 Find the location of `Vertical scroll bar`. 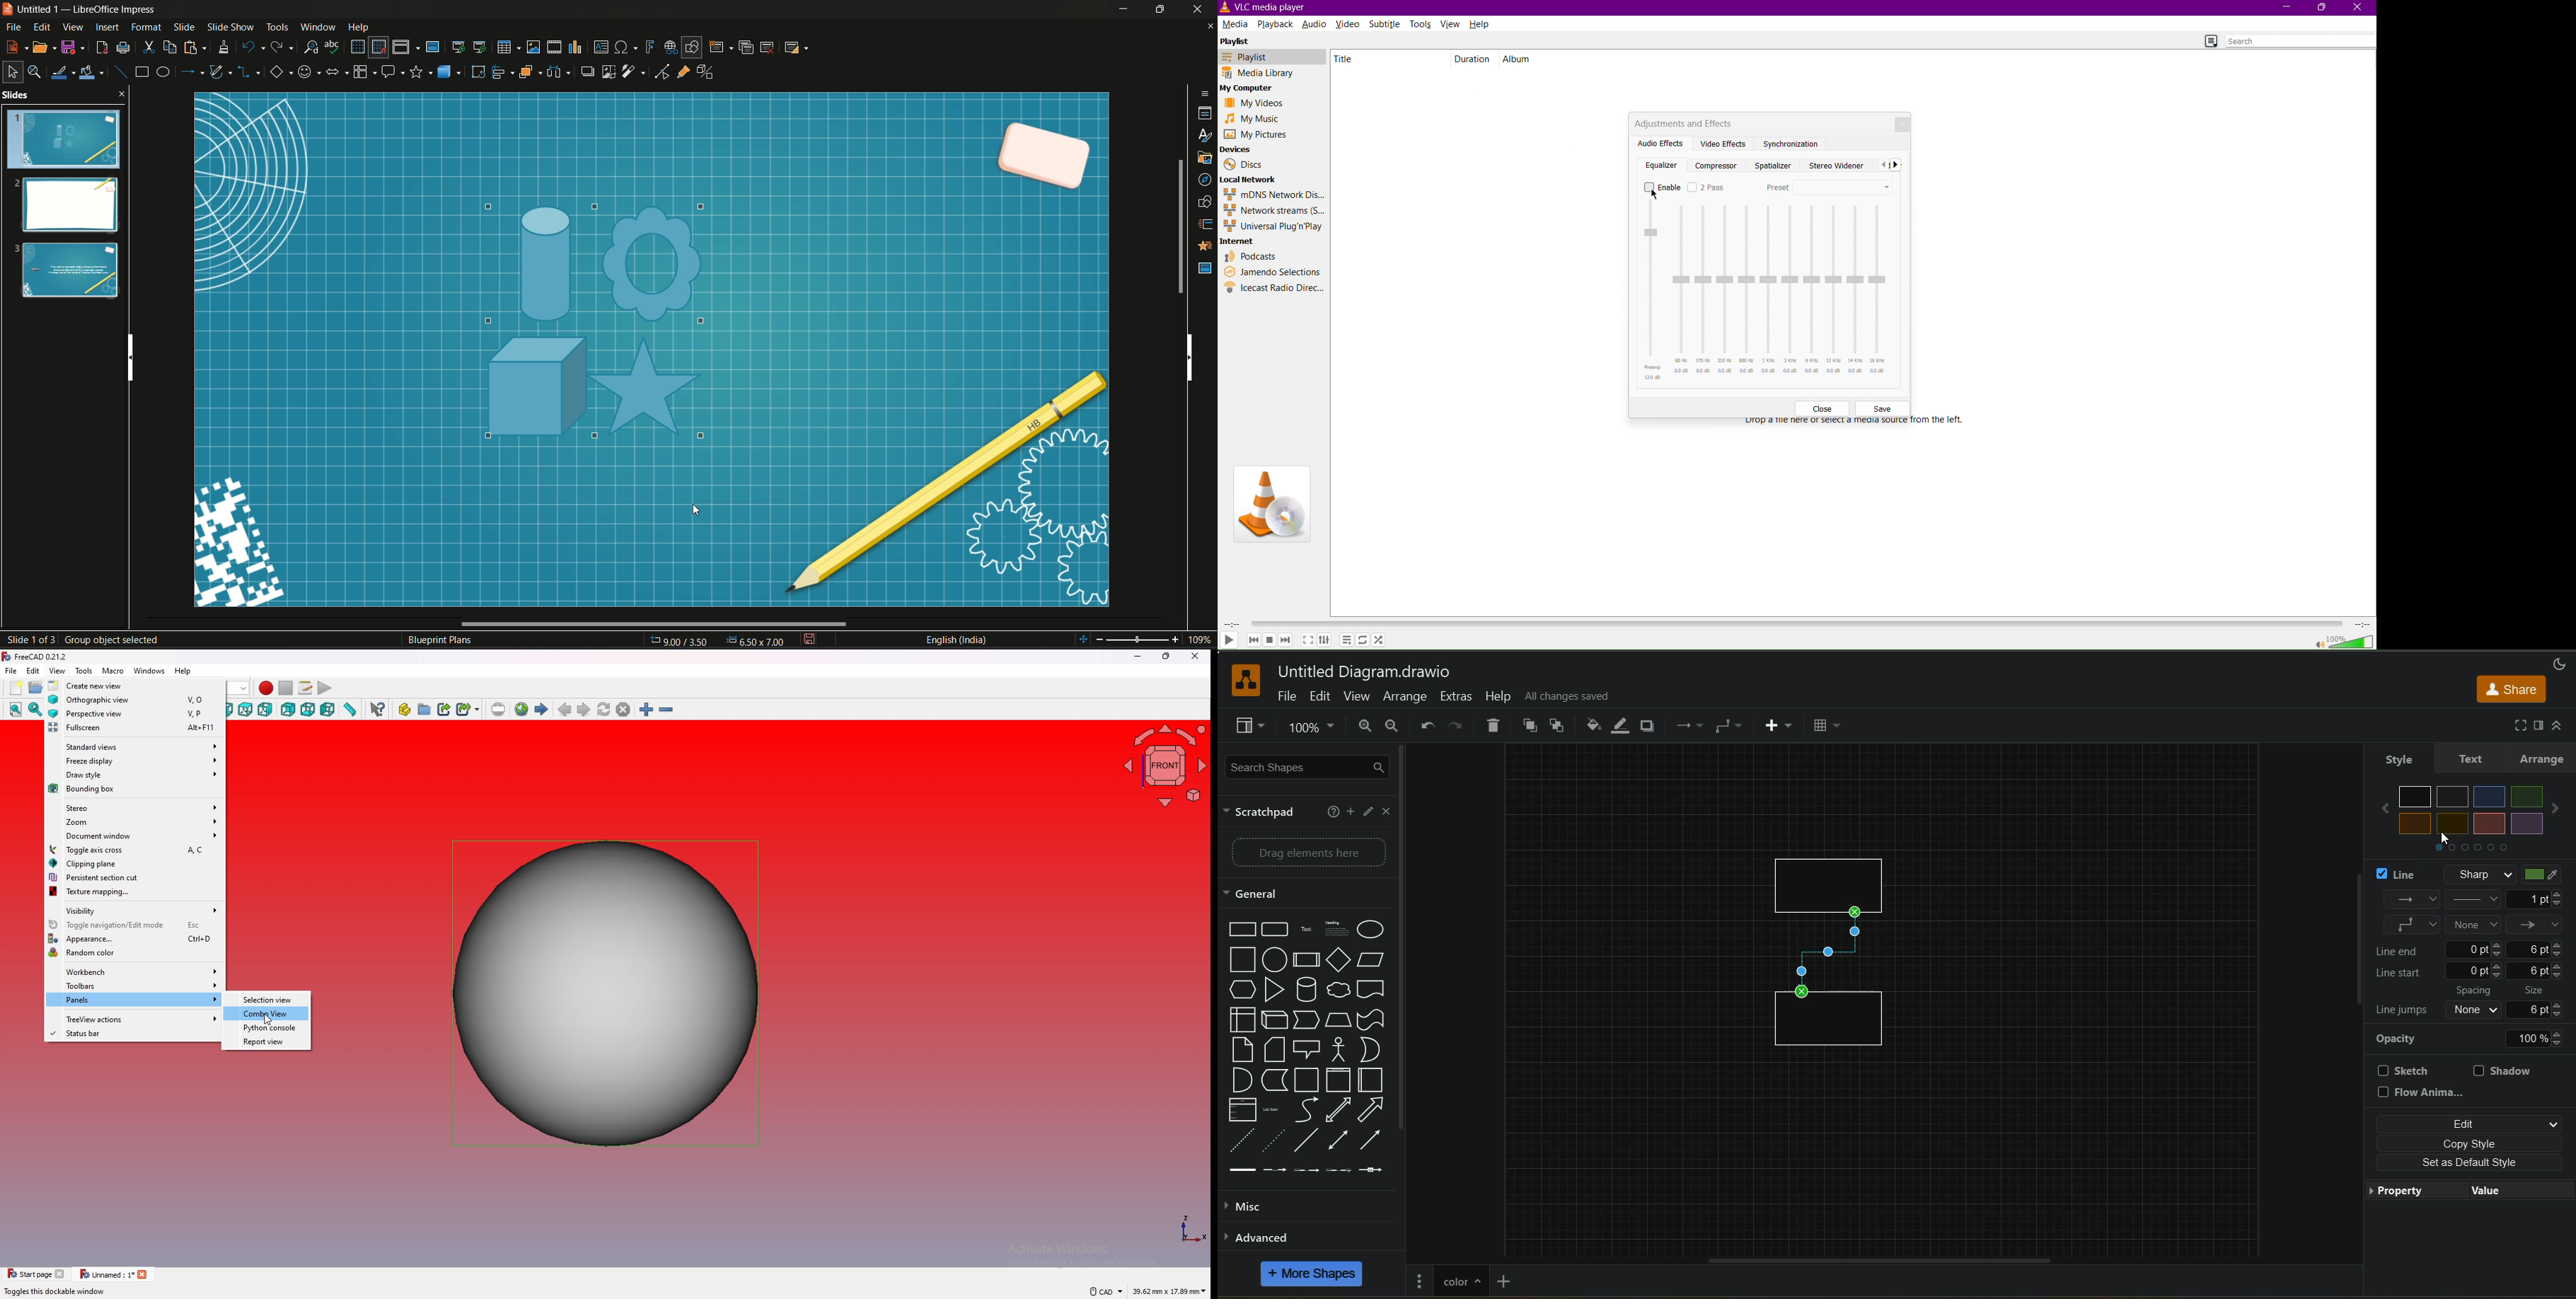

Vertical scroll bar is located at coordinates (1189, 355).